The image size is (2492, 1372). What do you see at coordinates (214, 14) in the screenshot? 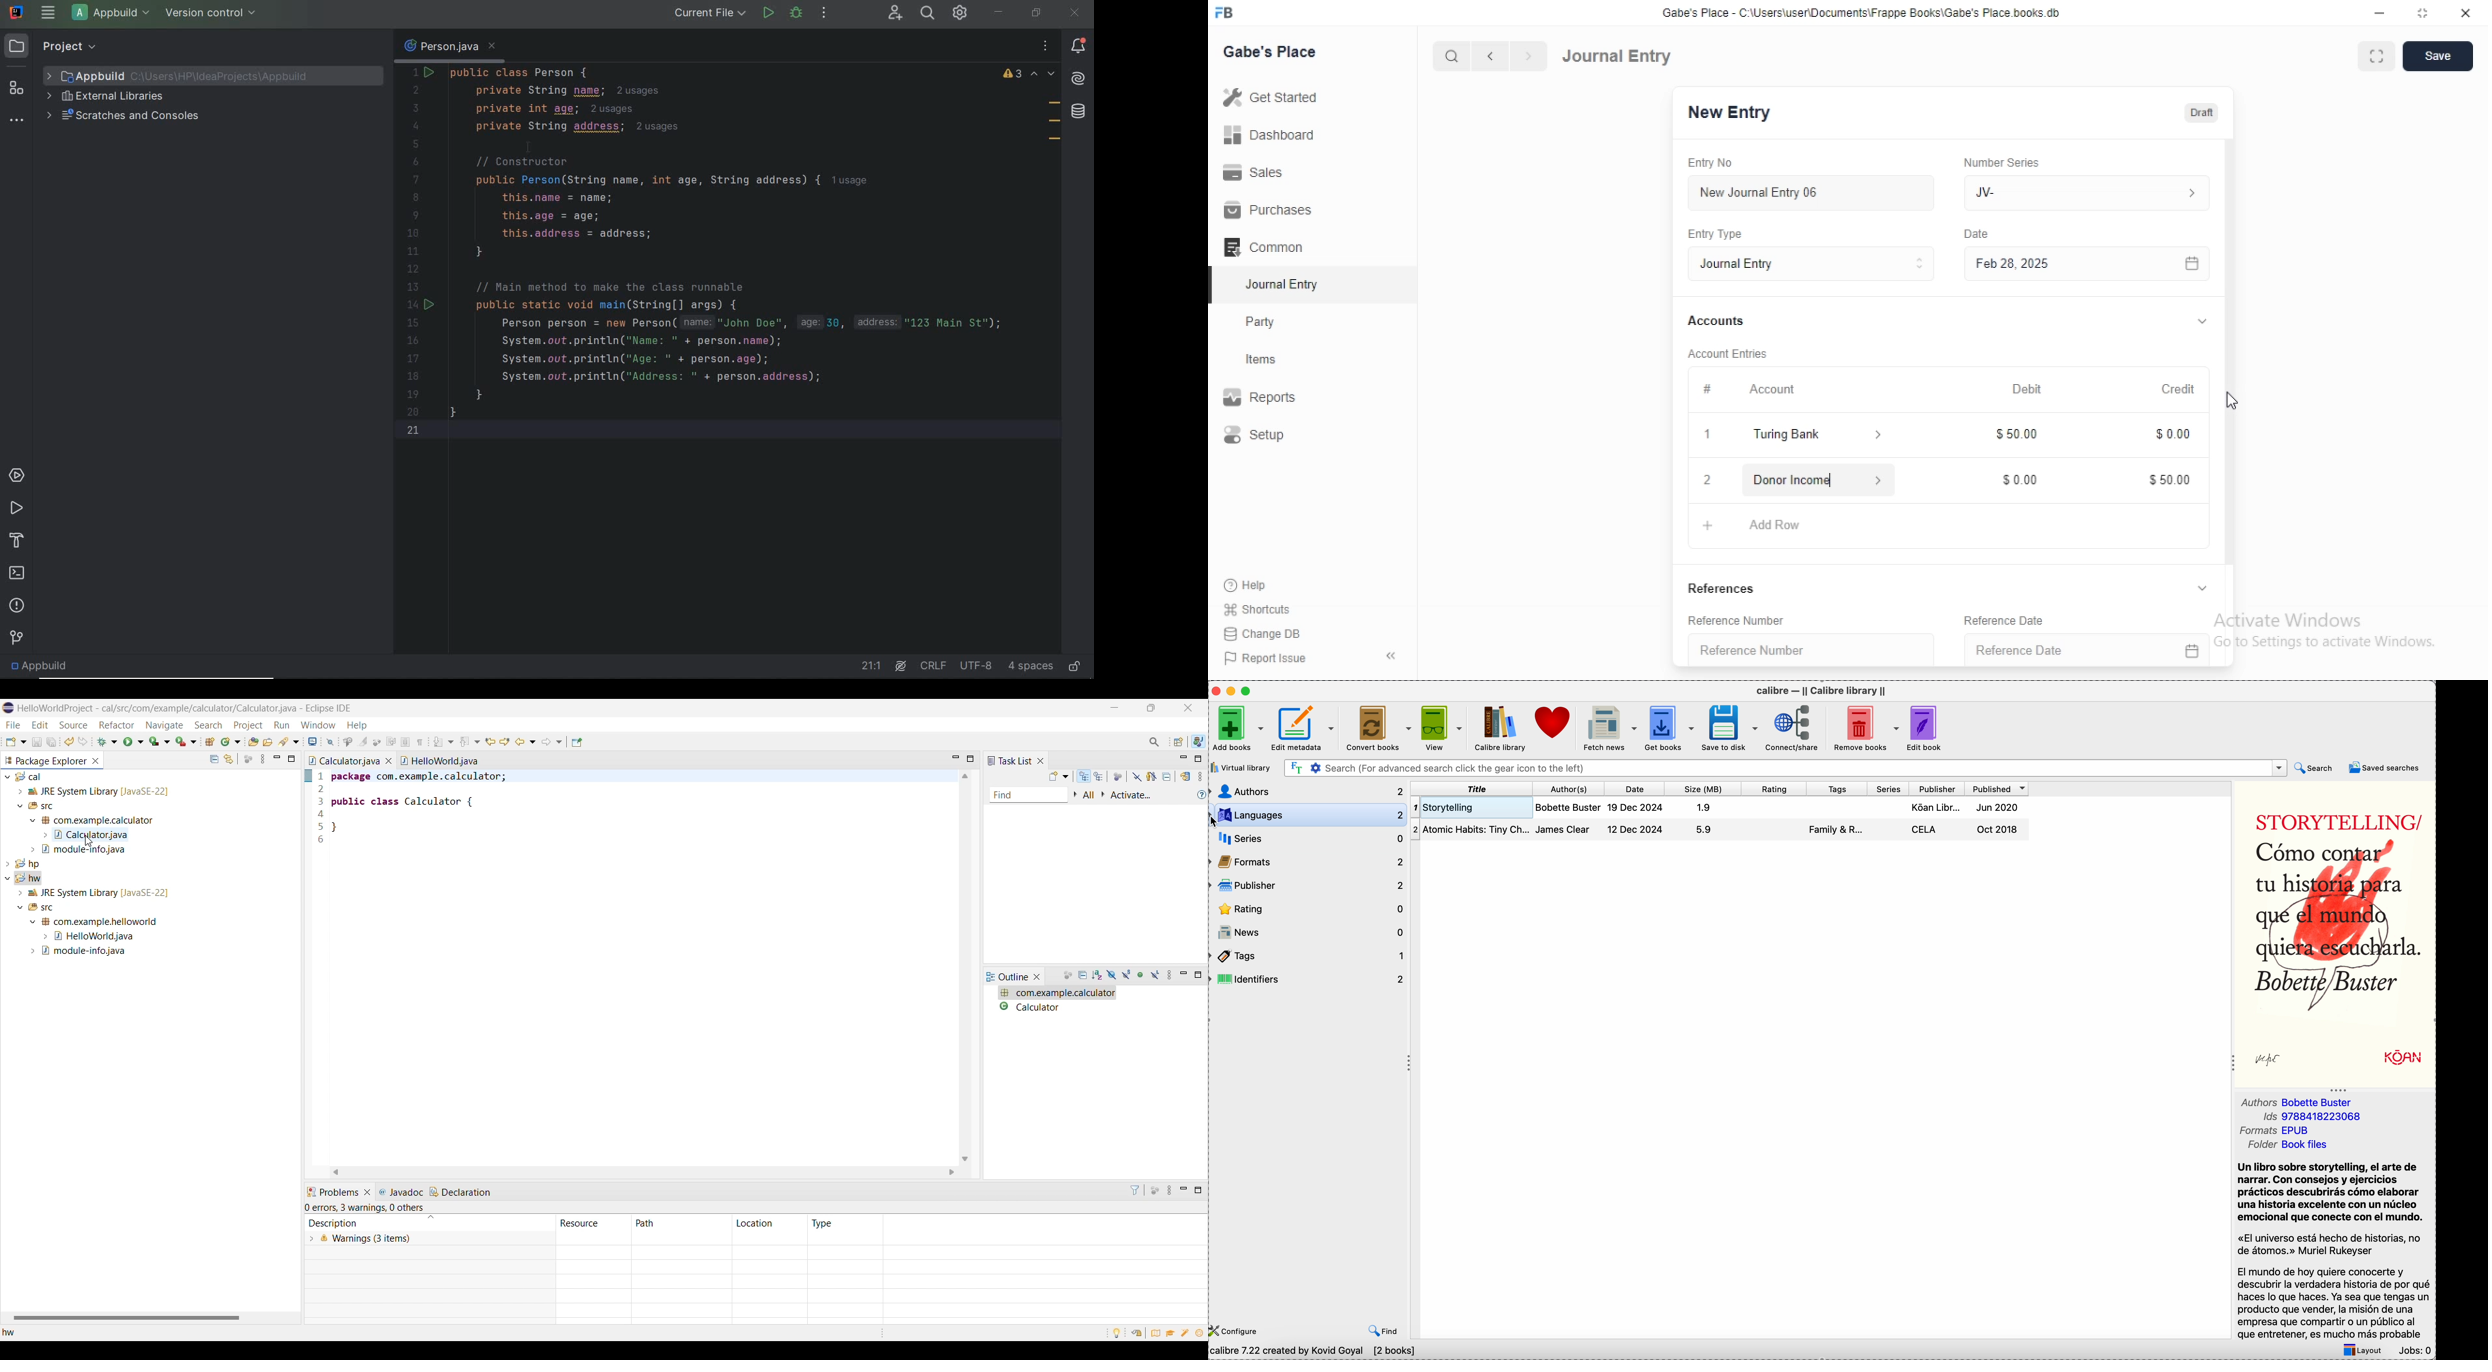
I see `version control` at bounding box center [214, 14].